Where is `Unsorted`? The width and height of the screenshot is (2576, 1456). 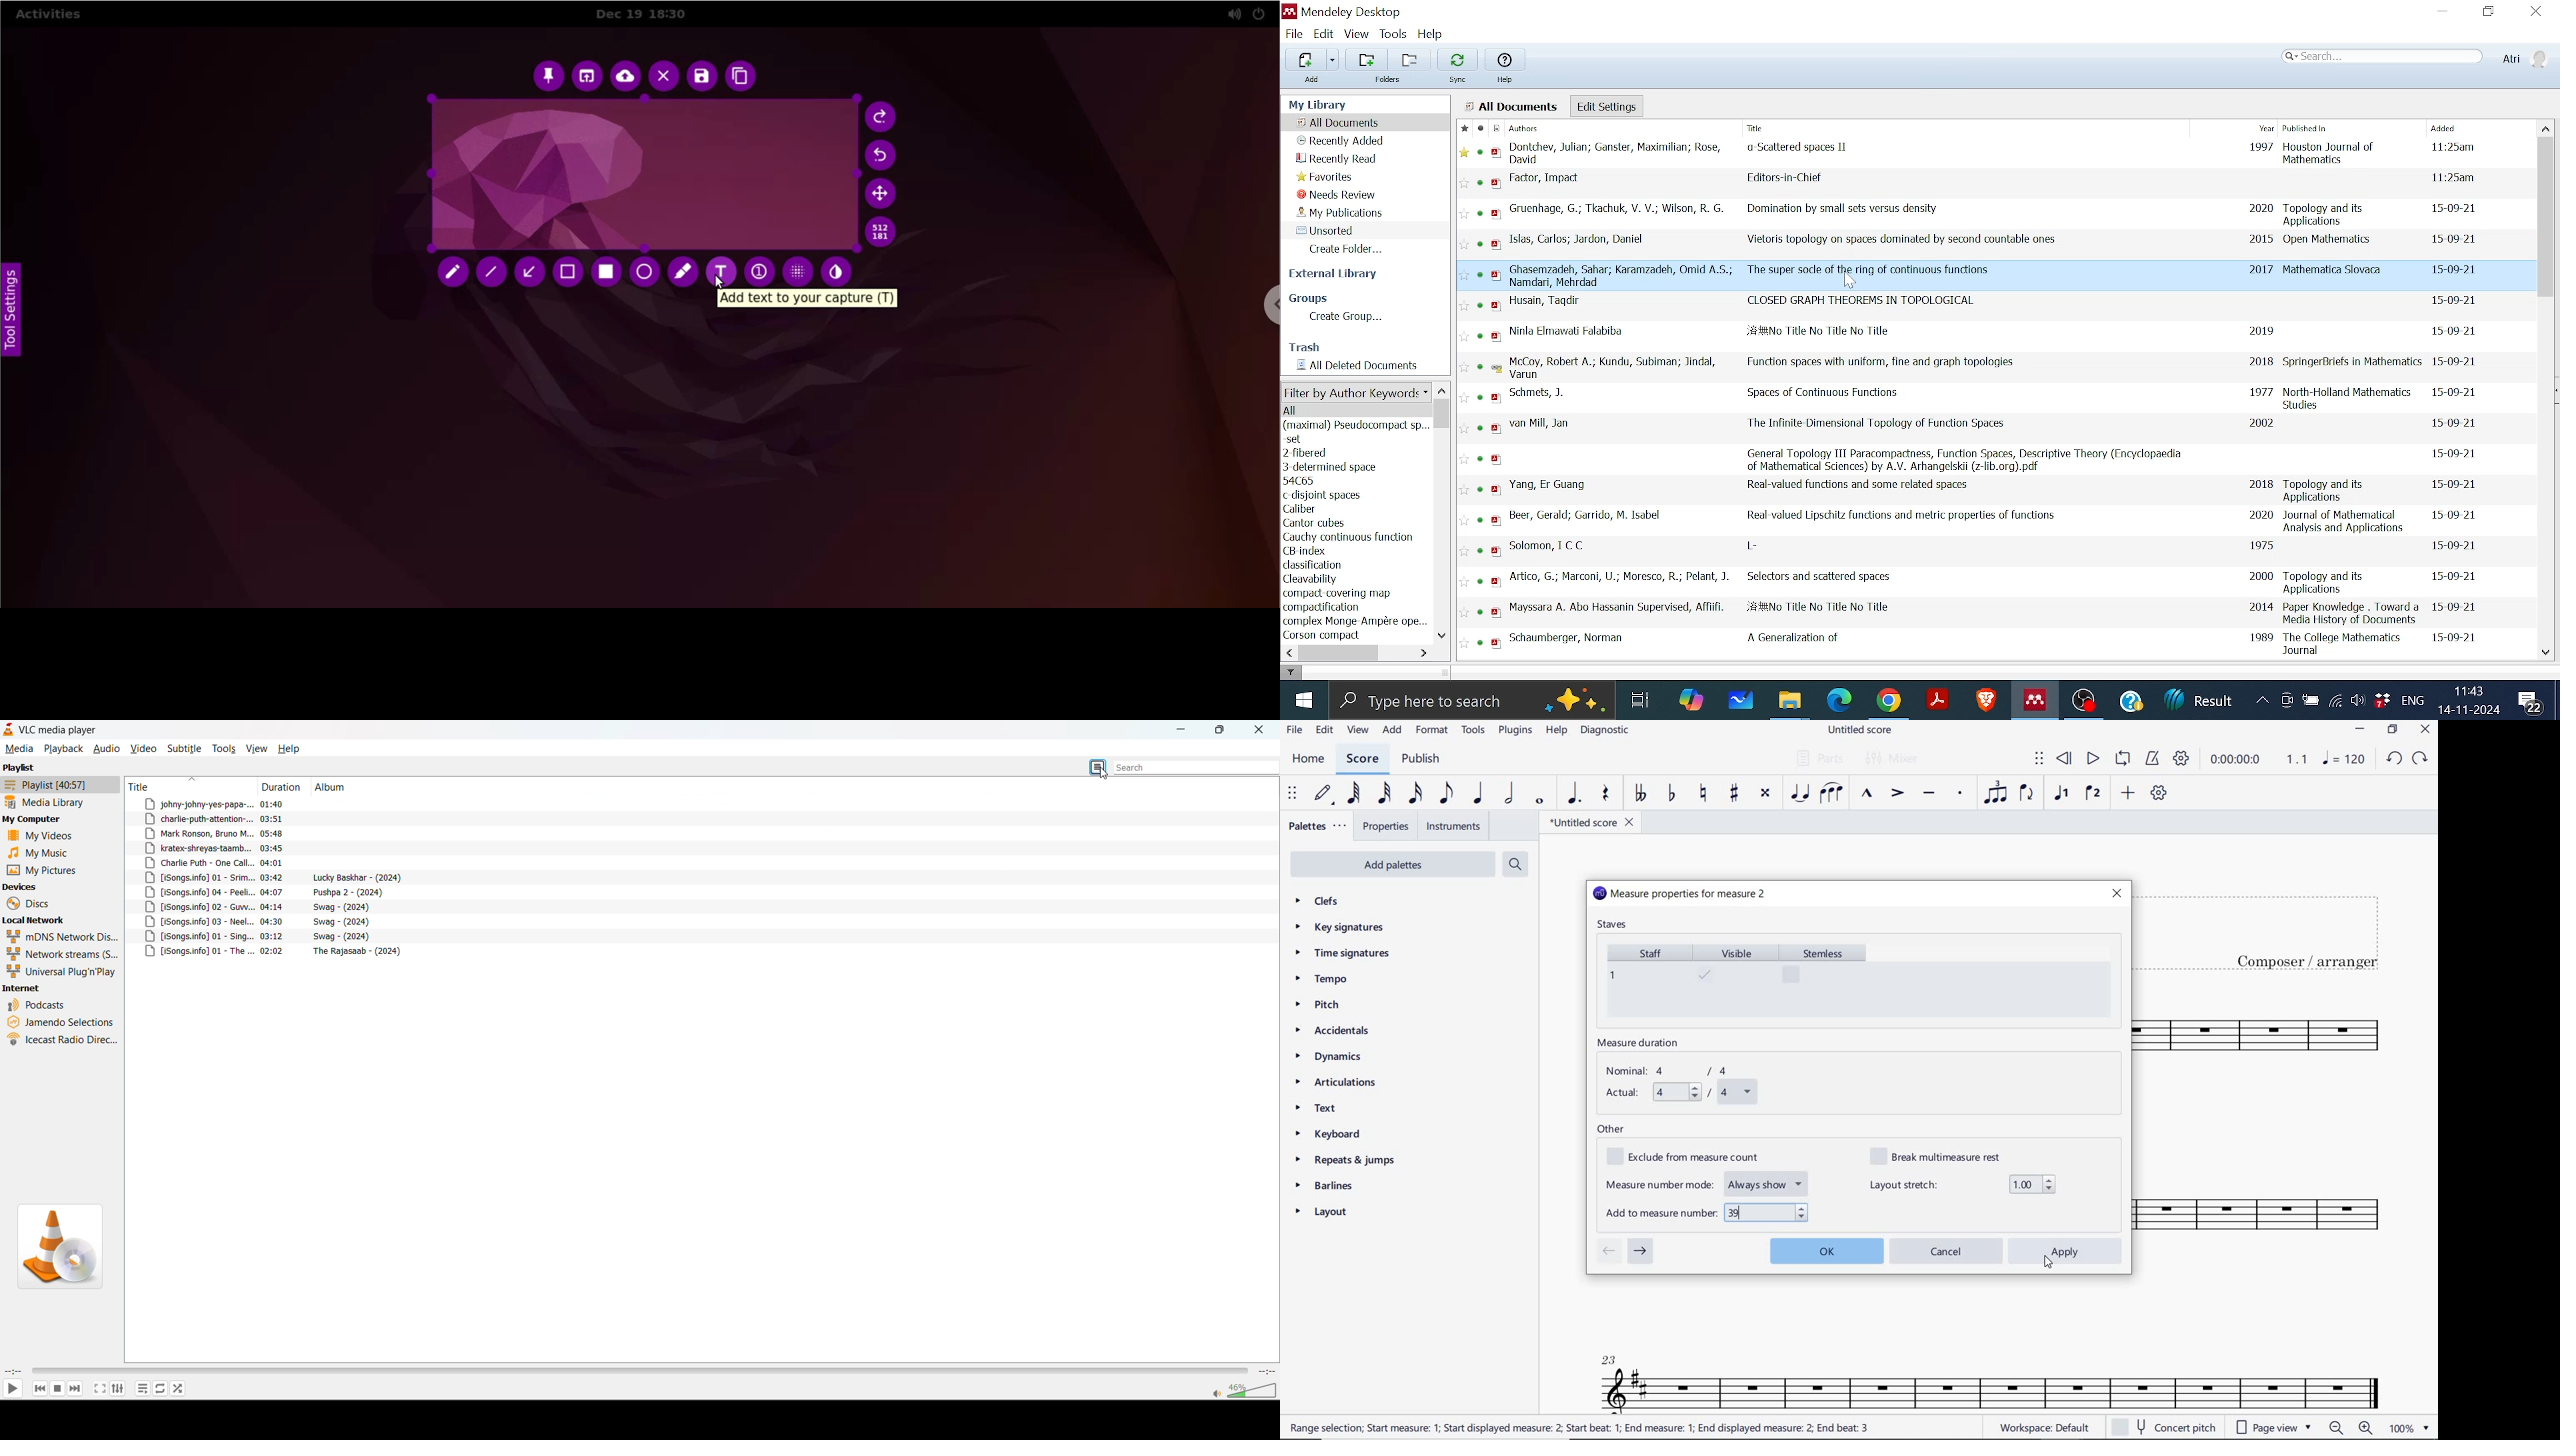 Unsorted is located at coordinates (1347, 231).